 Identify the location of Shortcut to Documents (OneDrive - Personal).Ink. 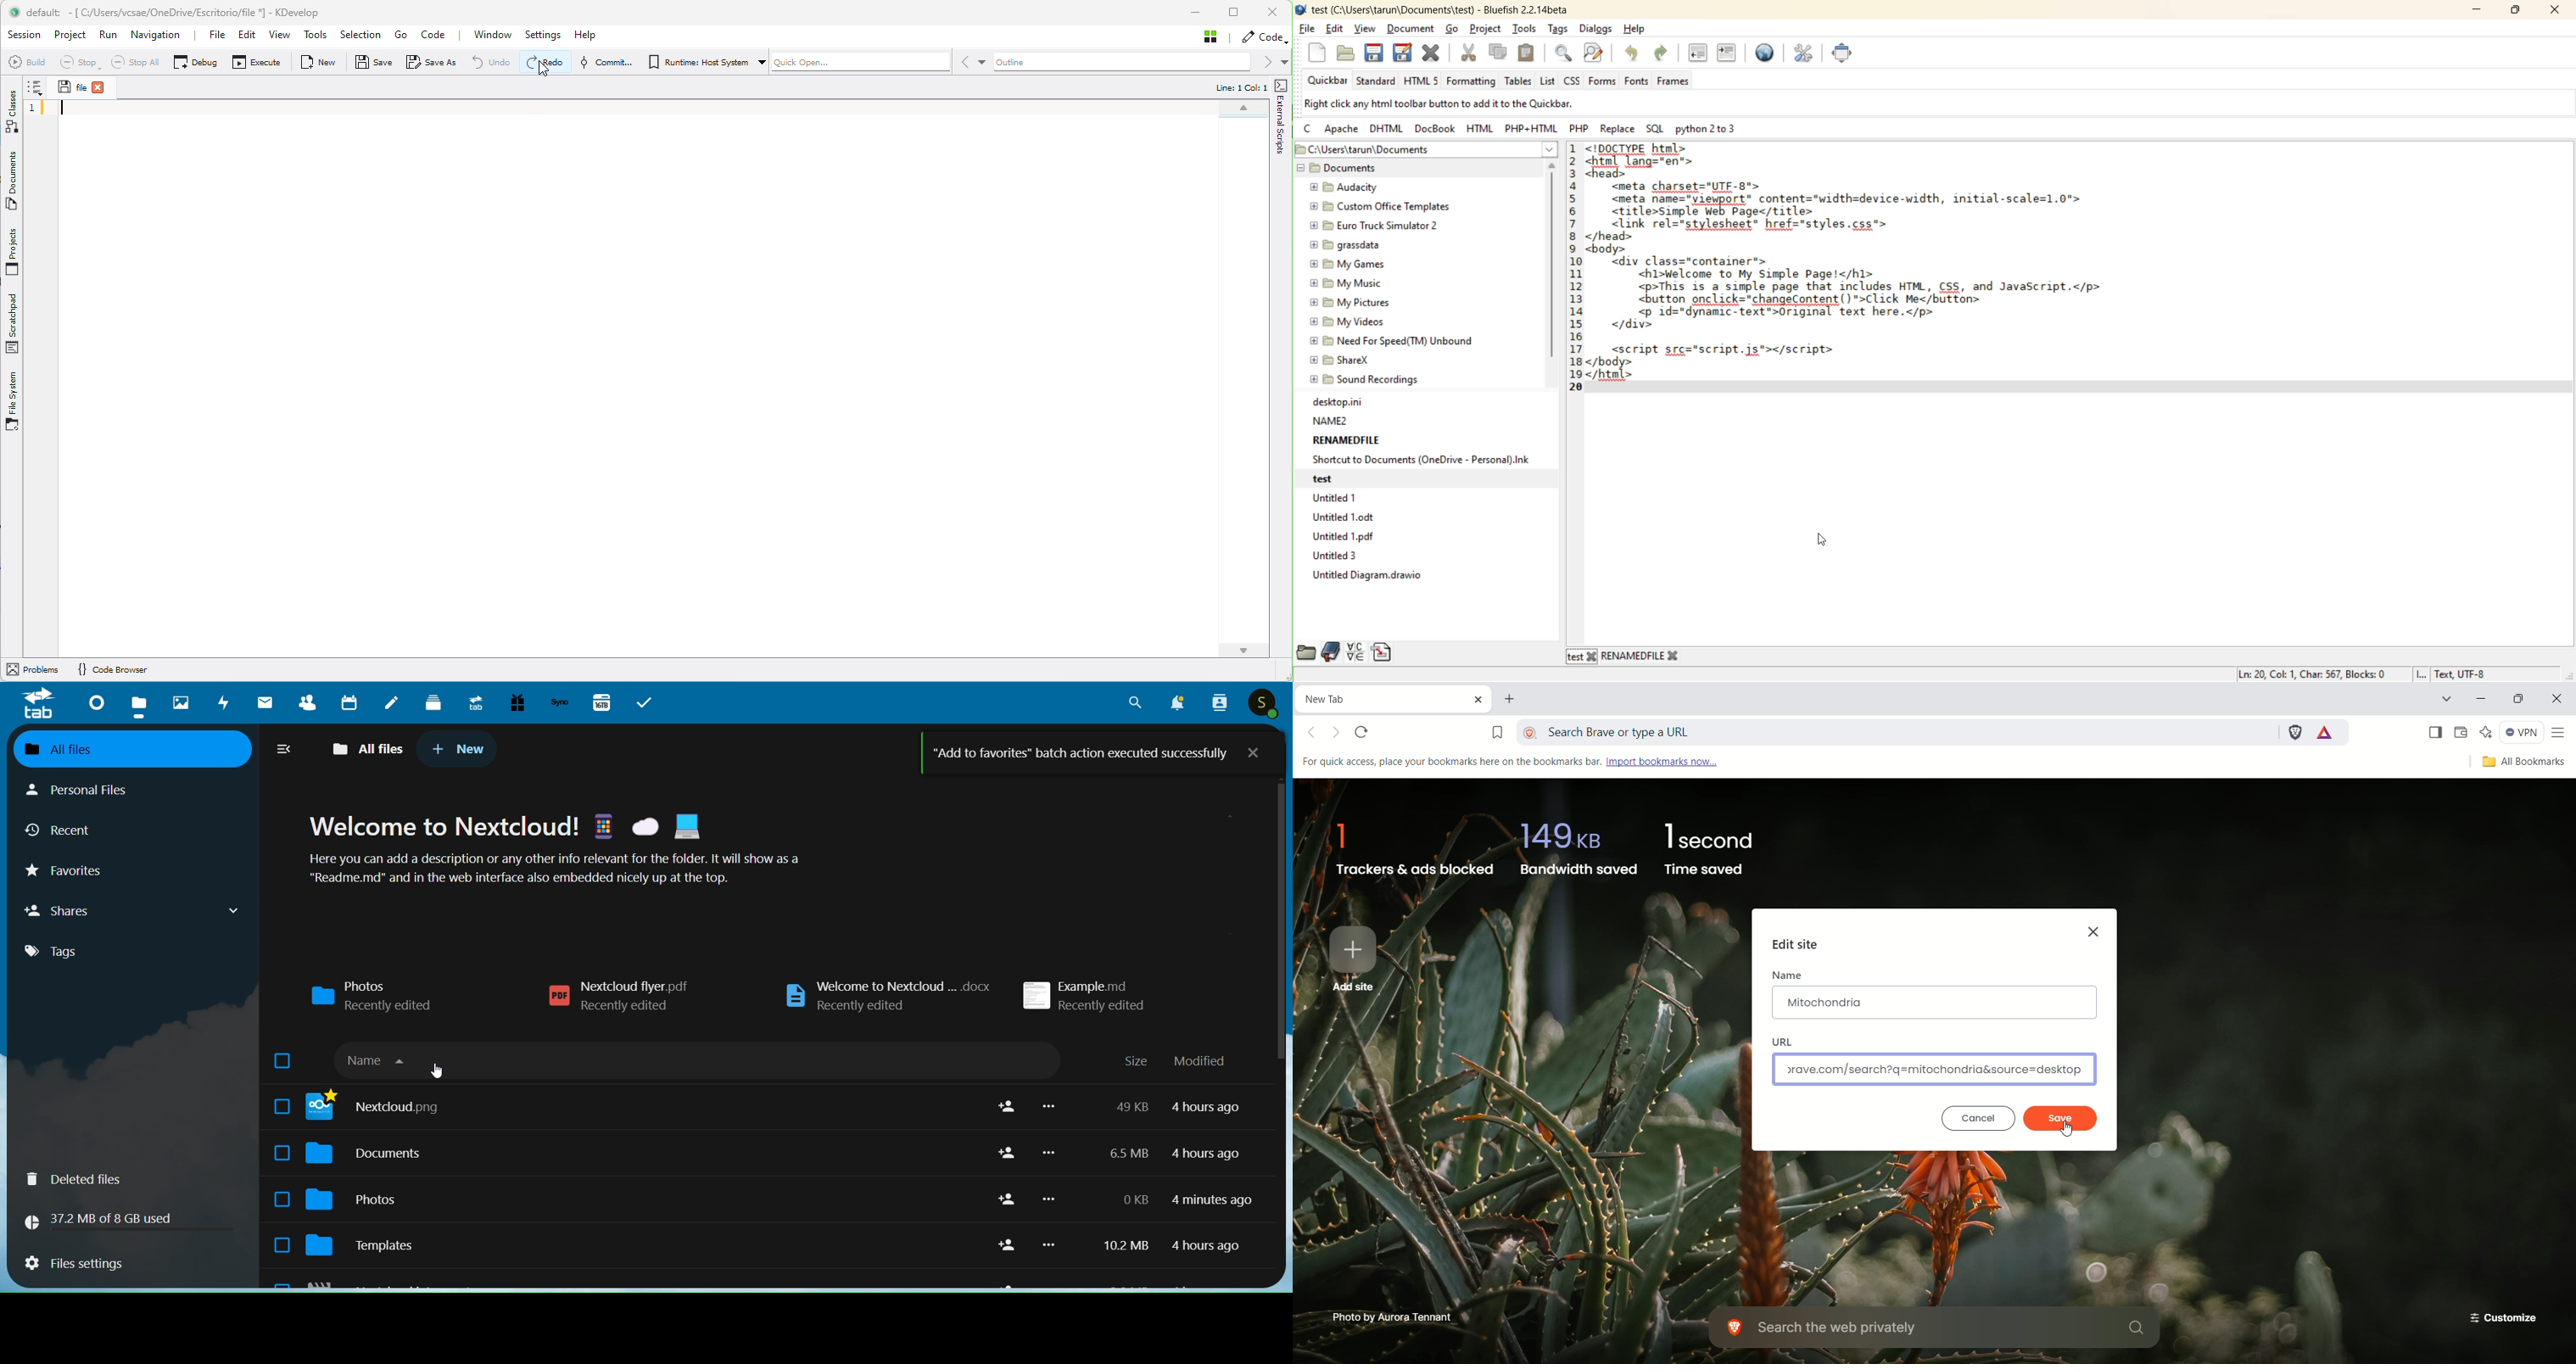
(1422, 459).